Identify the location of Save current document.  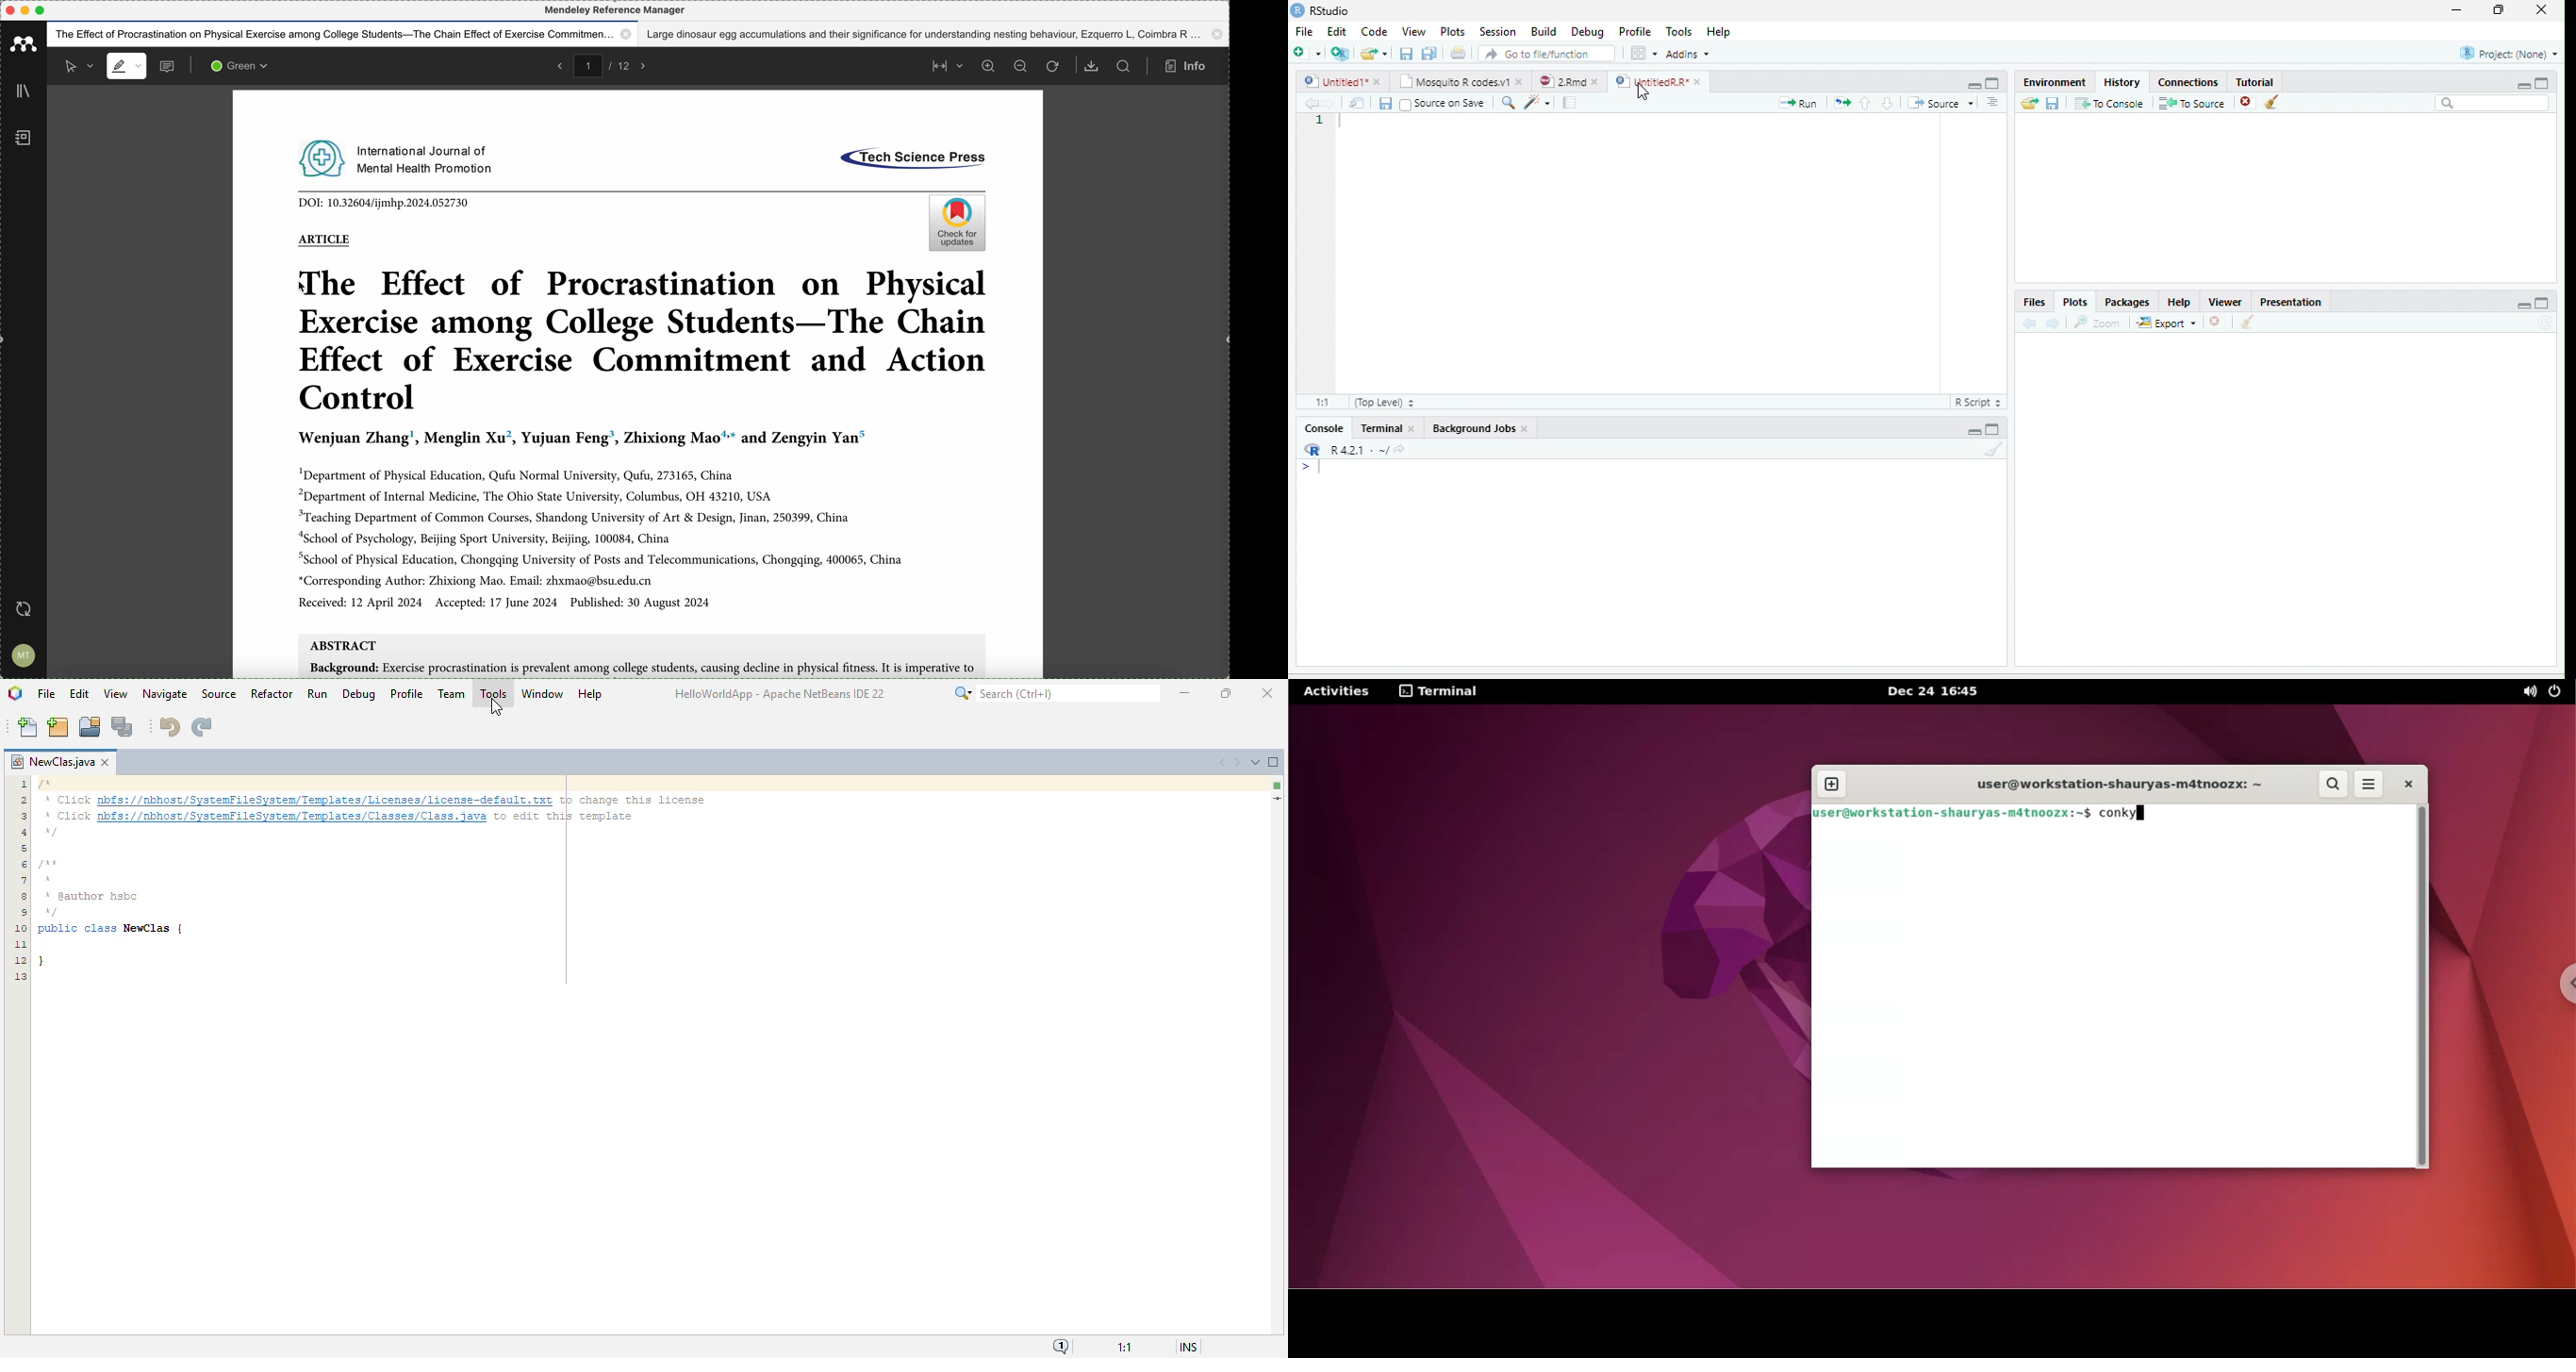
(1385, 104).